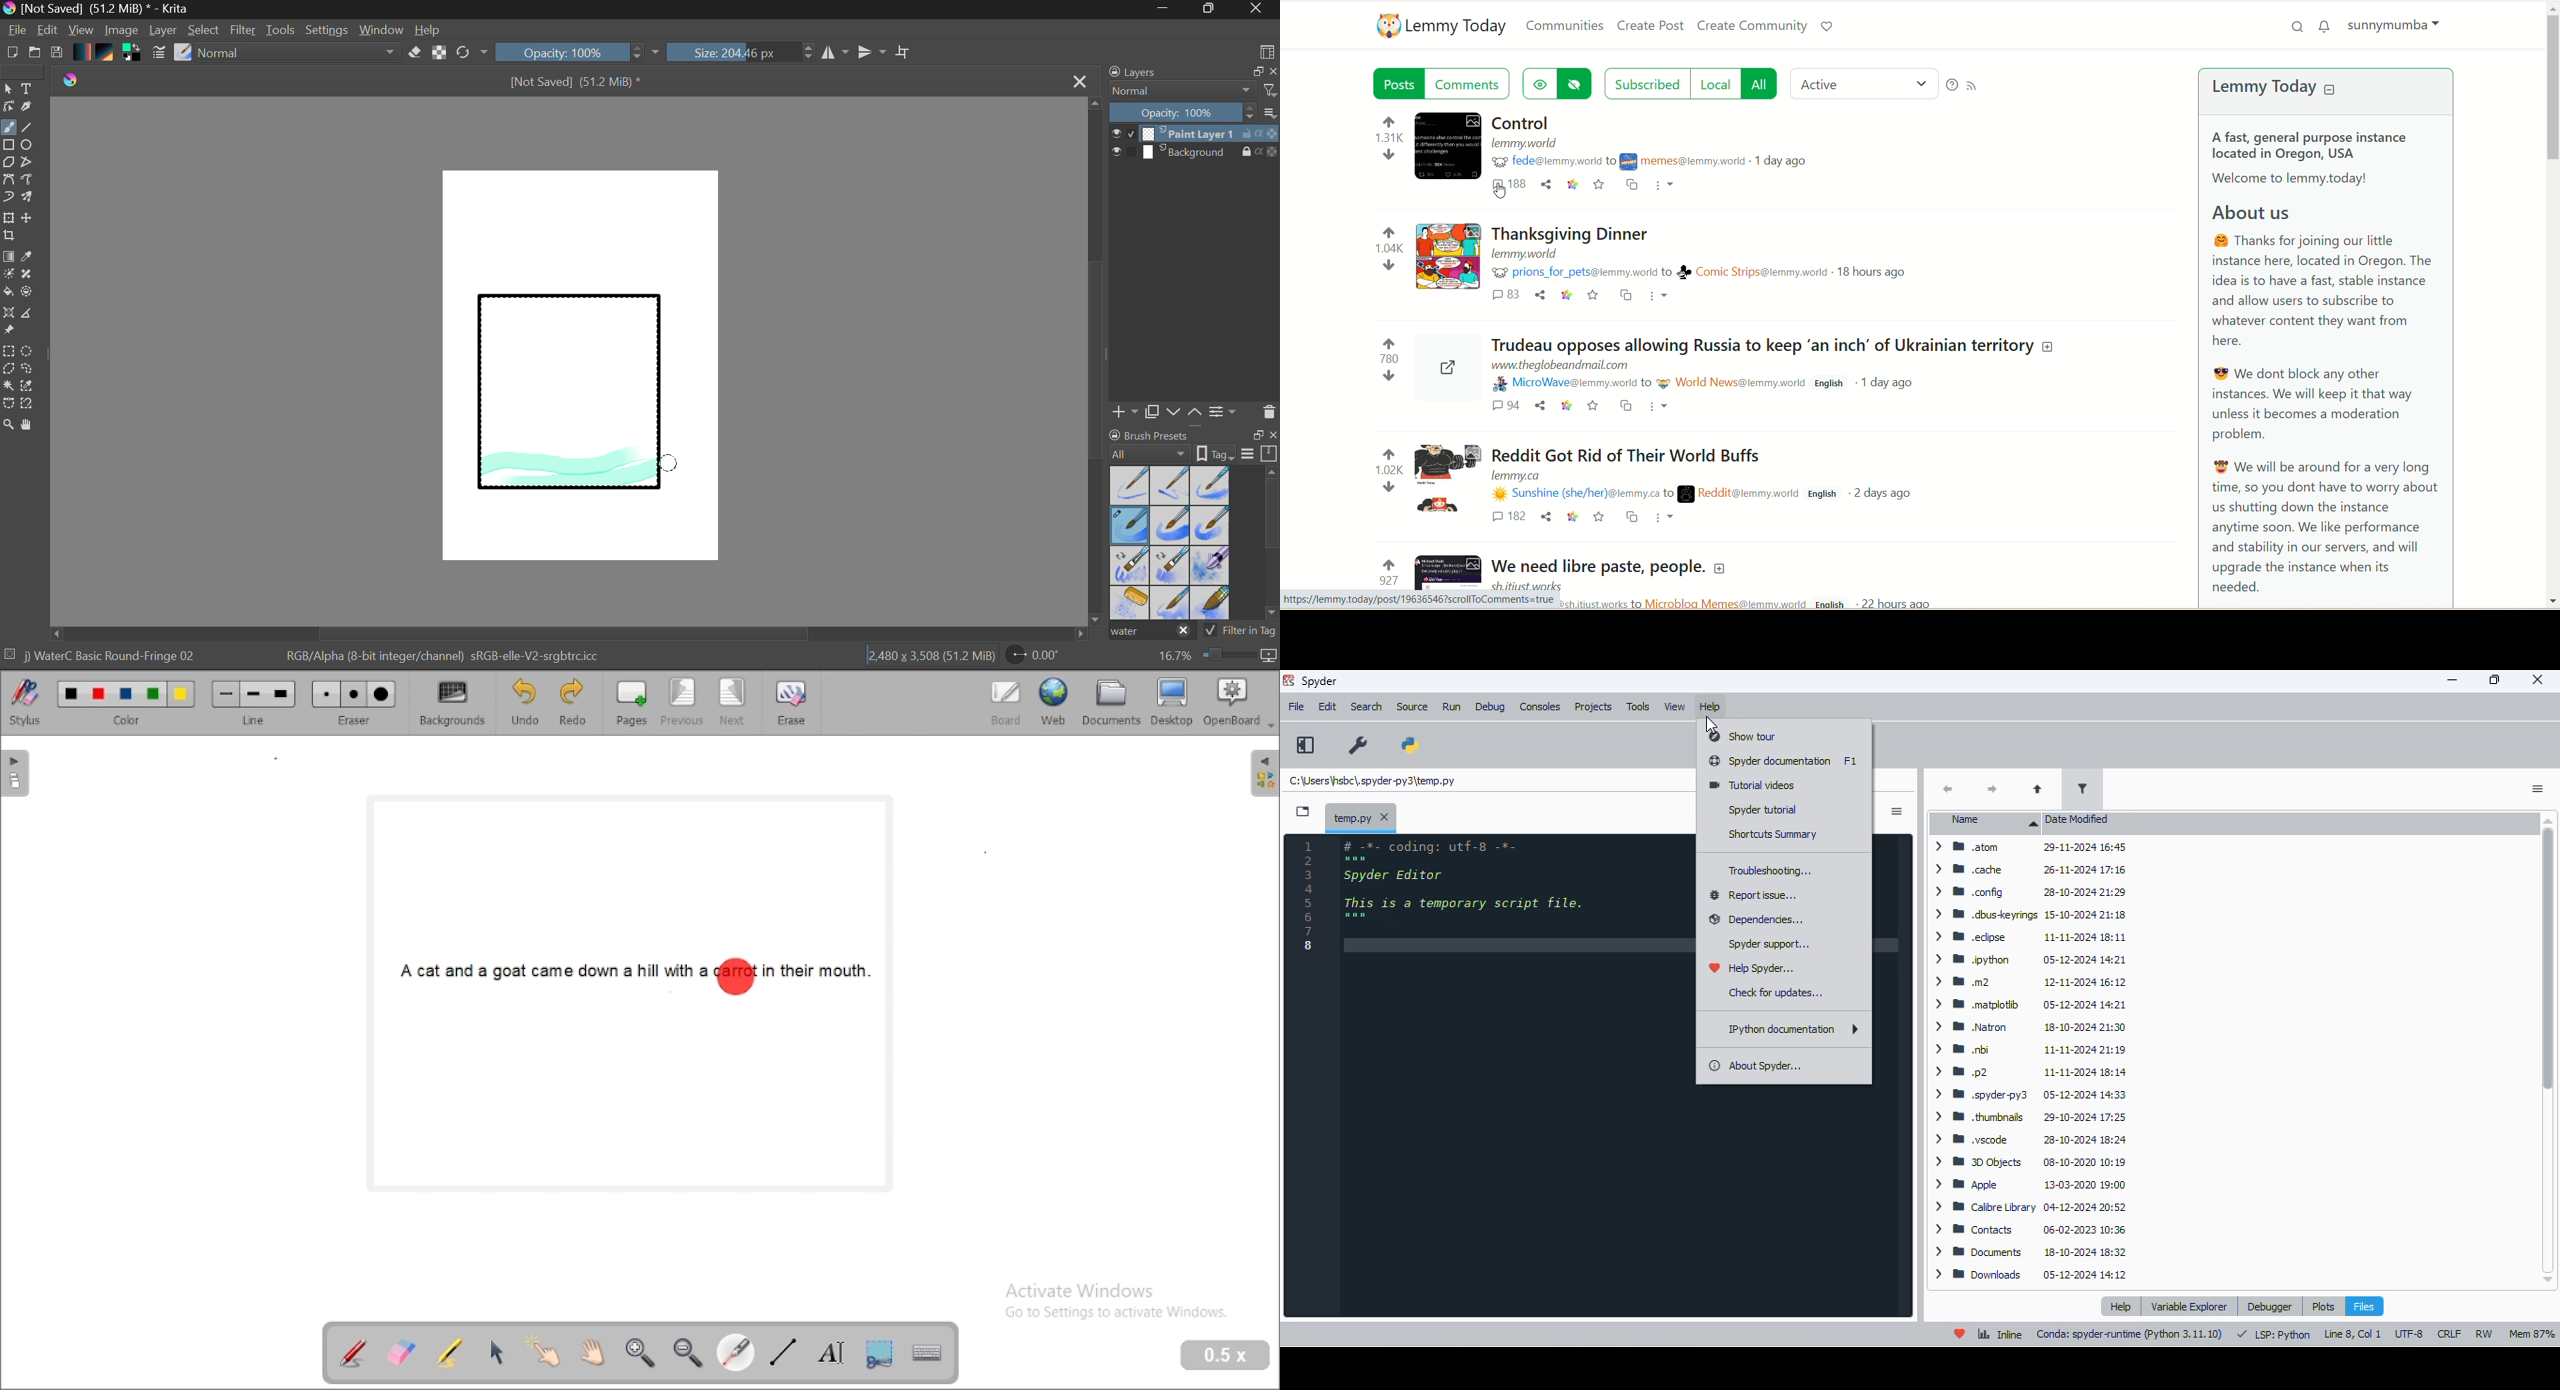  I want to click on Water C - Grain Tilt, so click(1131, 566).